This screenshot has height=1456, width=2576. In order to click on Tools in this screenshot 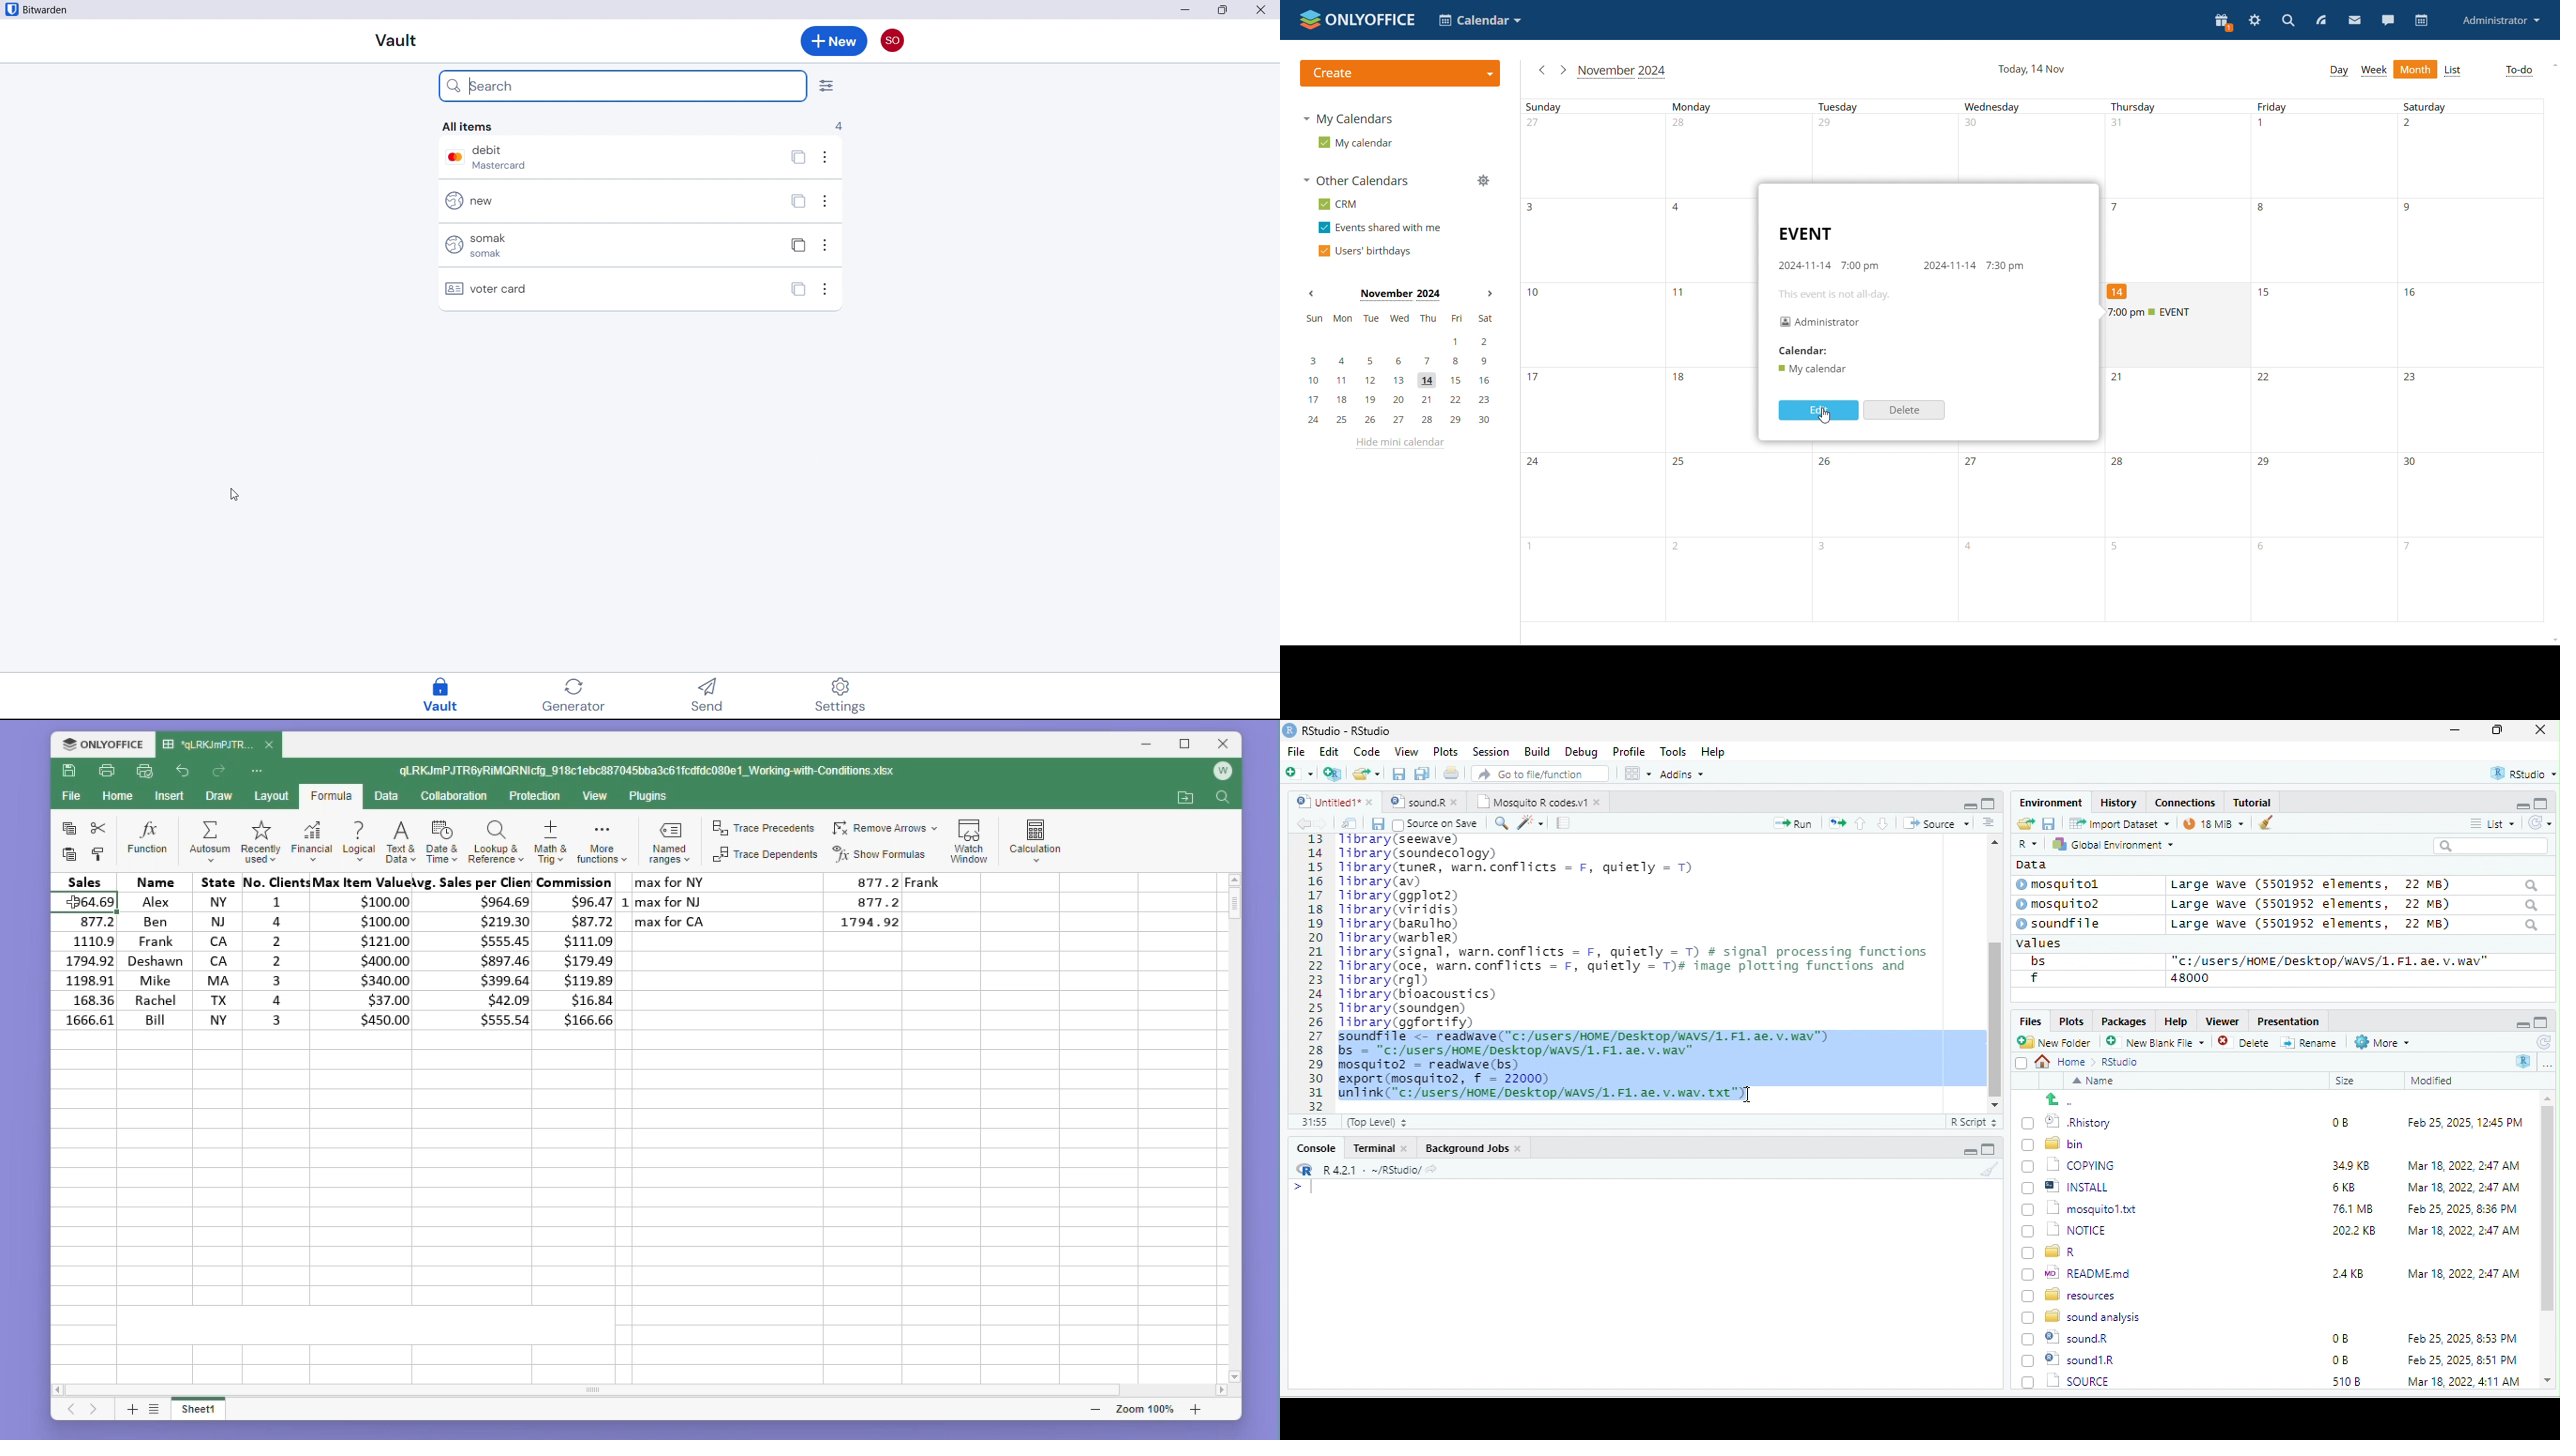, I will do `click(1674, 751)`.